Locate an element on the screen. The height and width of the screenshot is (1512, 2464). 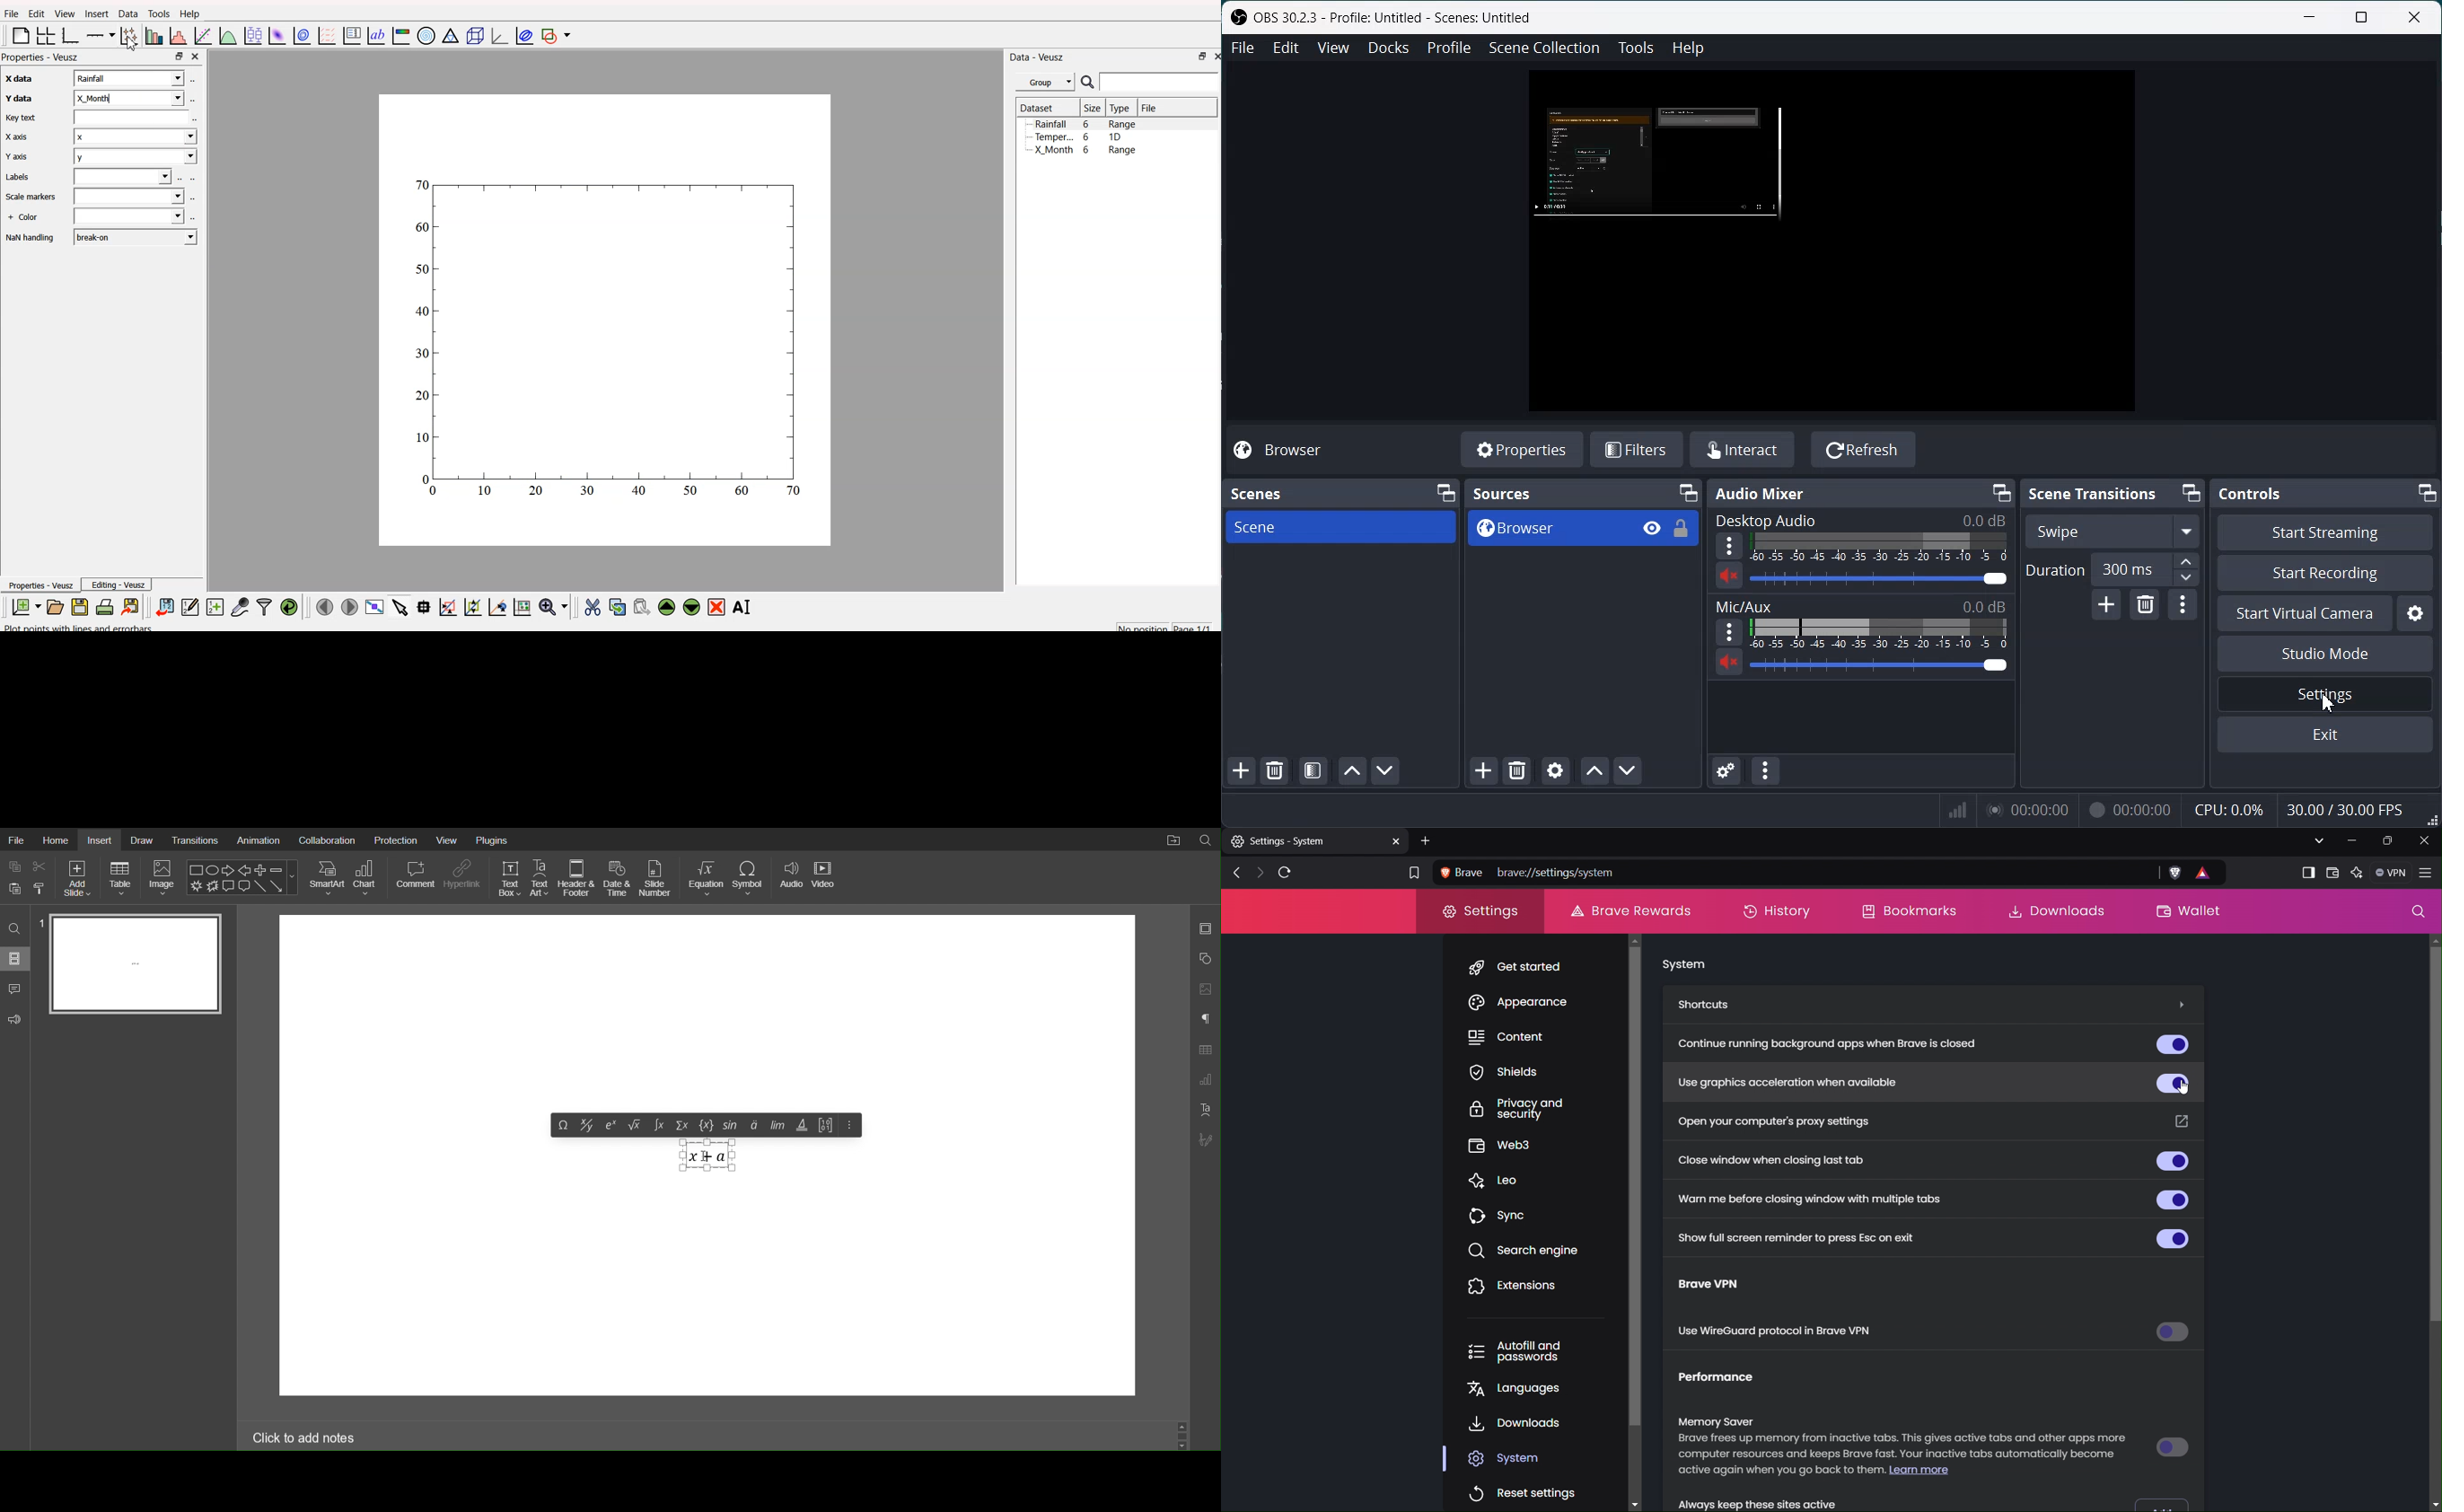
TextArt is located at coordinates (1205, 1109).